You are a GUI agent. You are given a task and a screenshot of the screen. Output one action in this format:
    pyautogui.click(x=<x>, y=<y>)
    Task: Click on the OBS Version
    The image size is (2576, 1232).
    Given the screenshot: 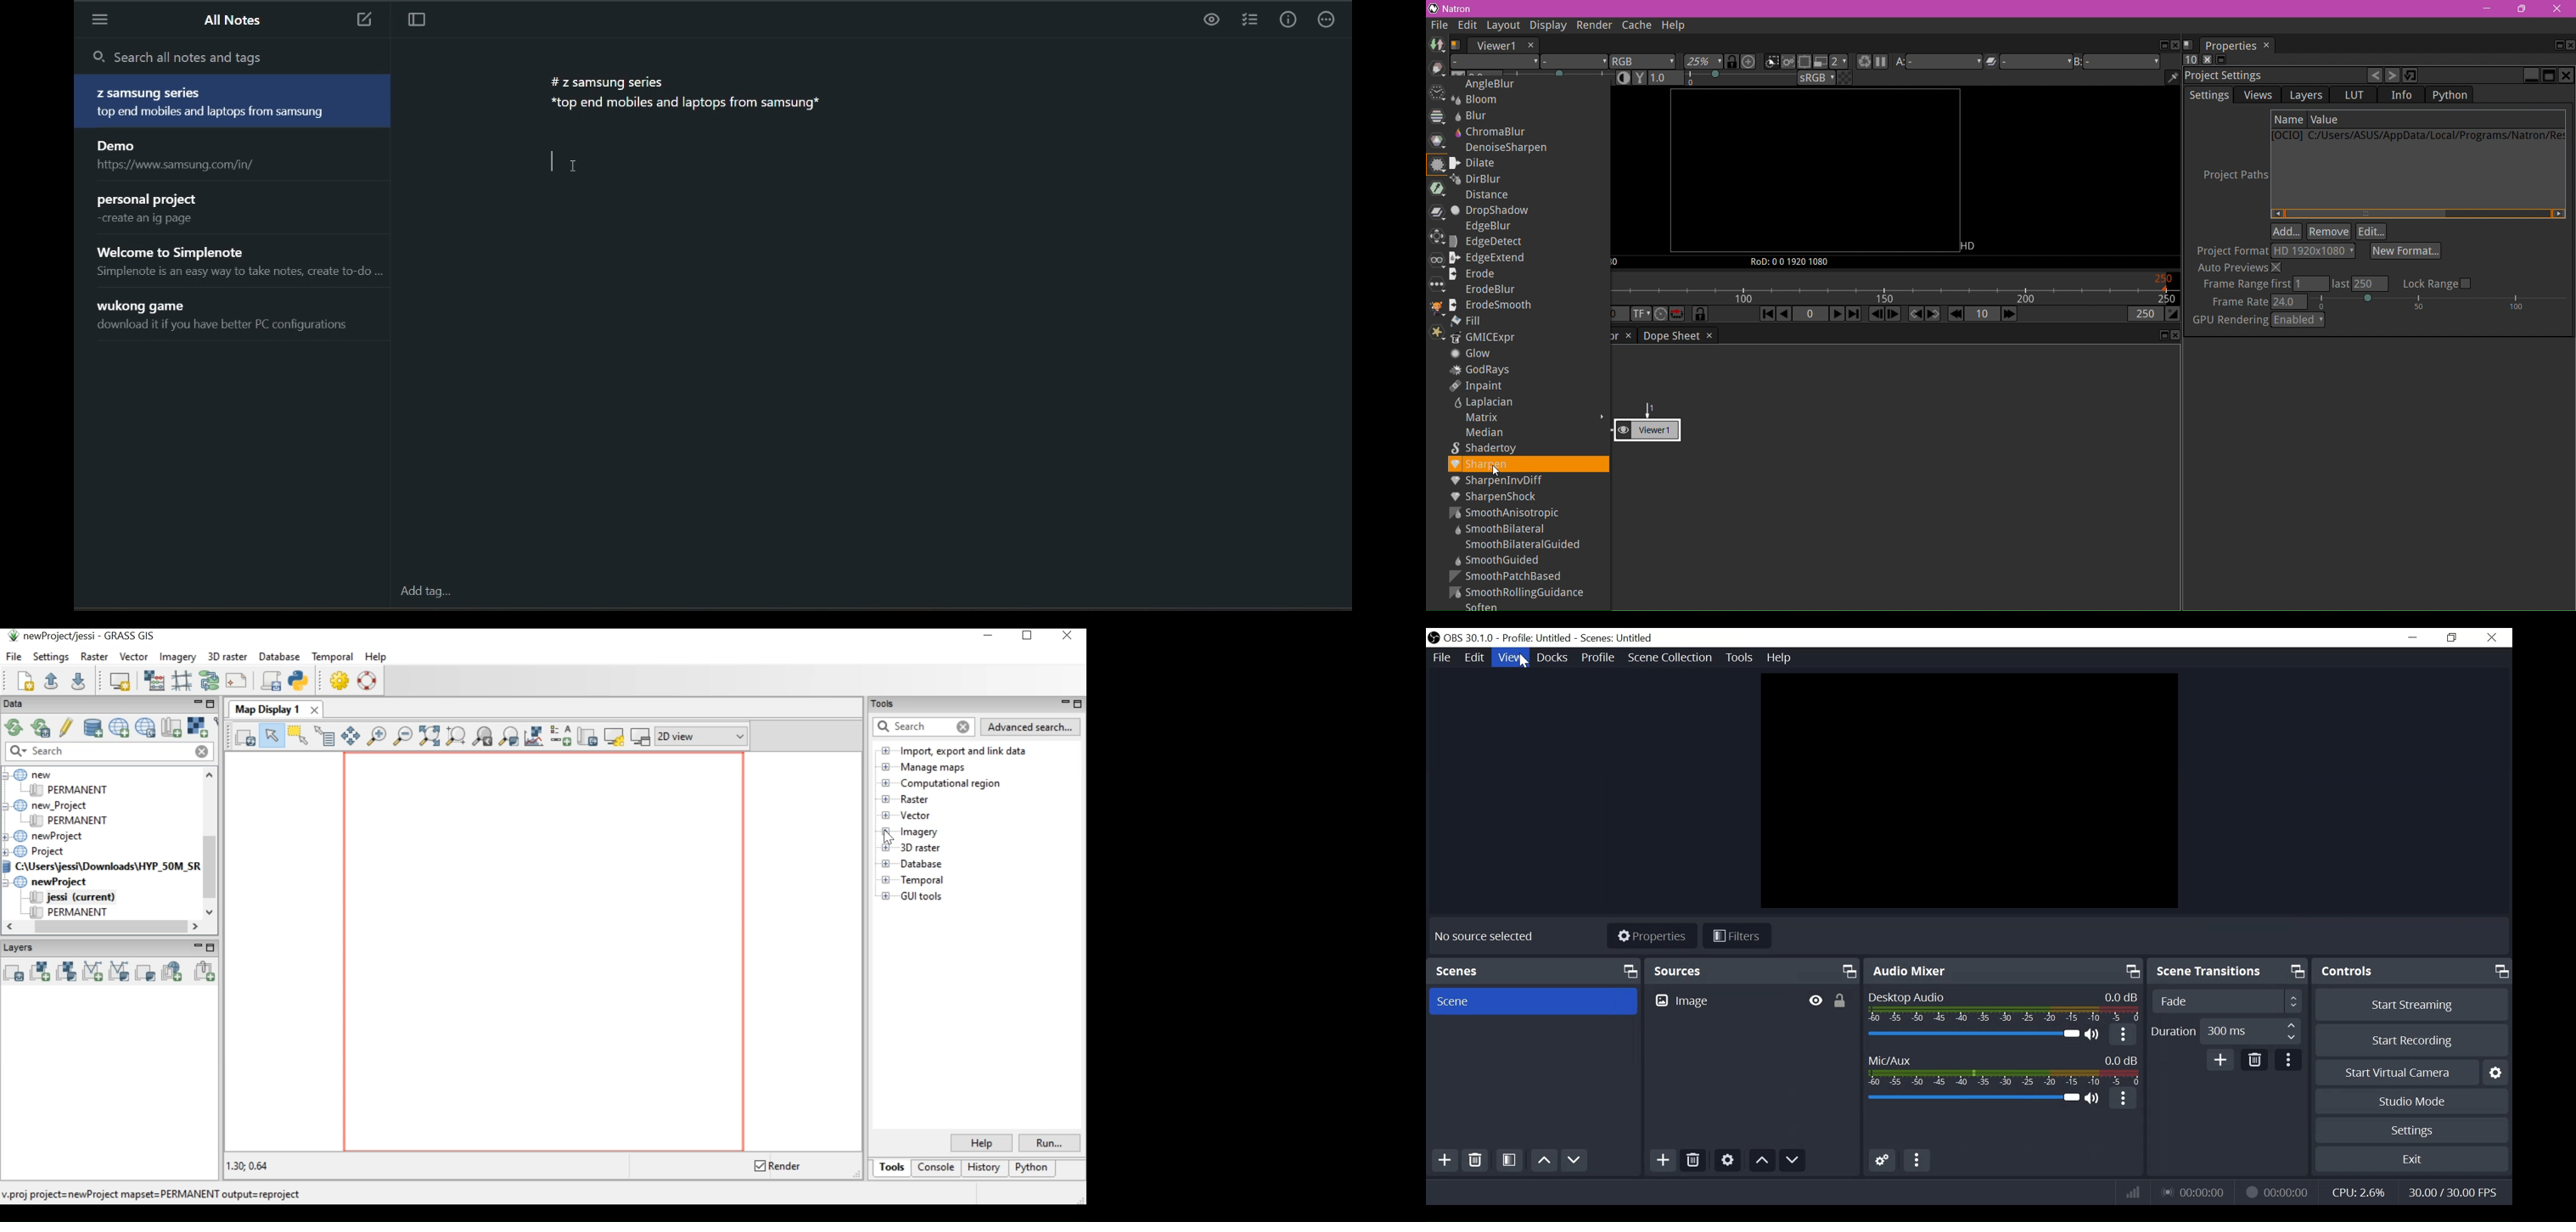 What is the action you would take?
    pyautogui.click(x=1471, y=639)
    